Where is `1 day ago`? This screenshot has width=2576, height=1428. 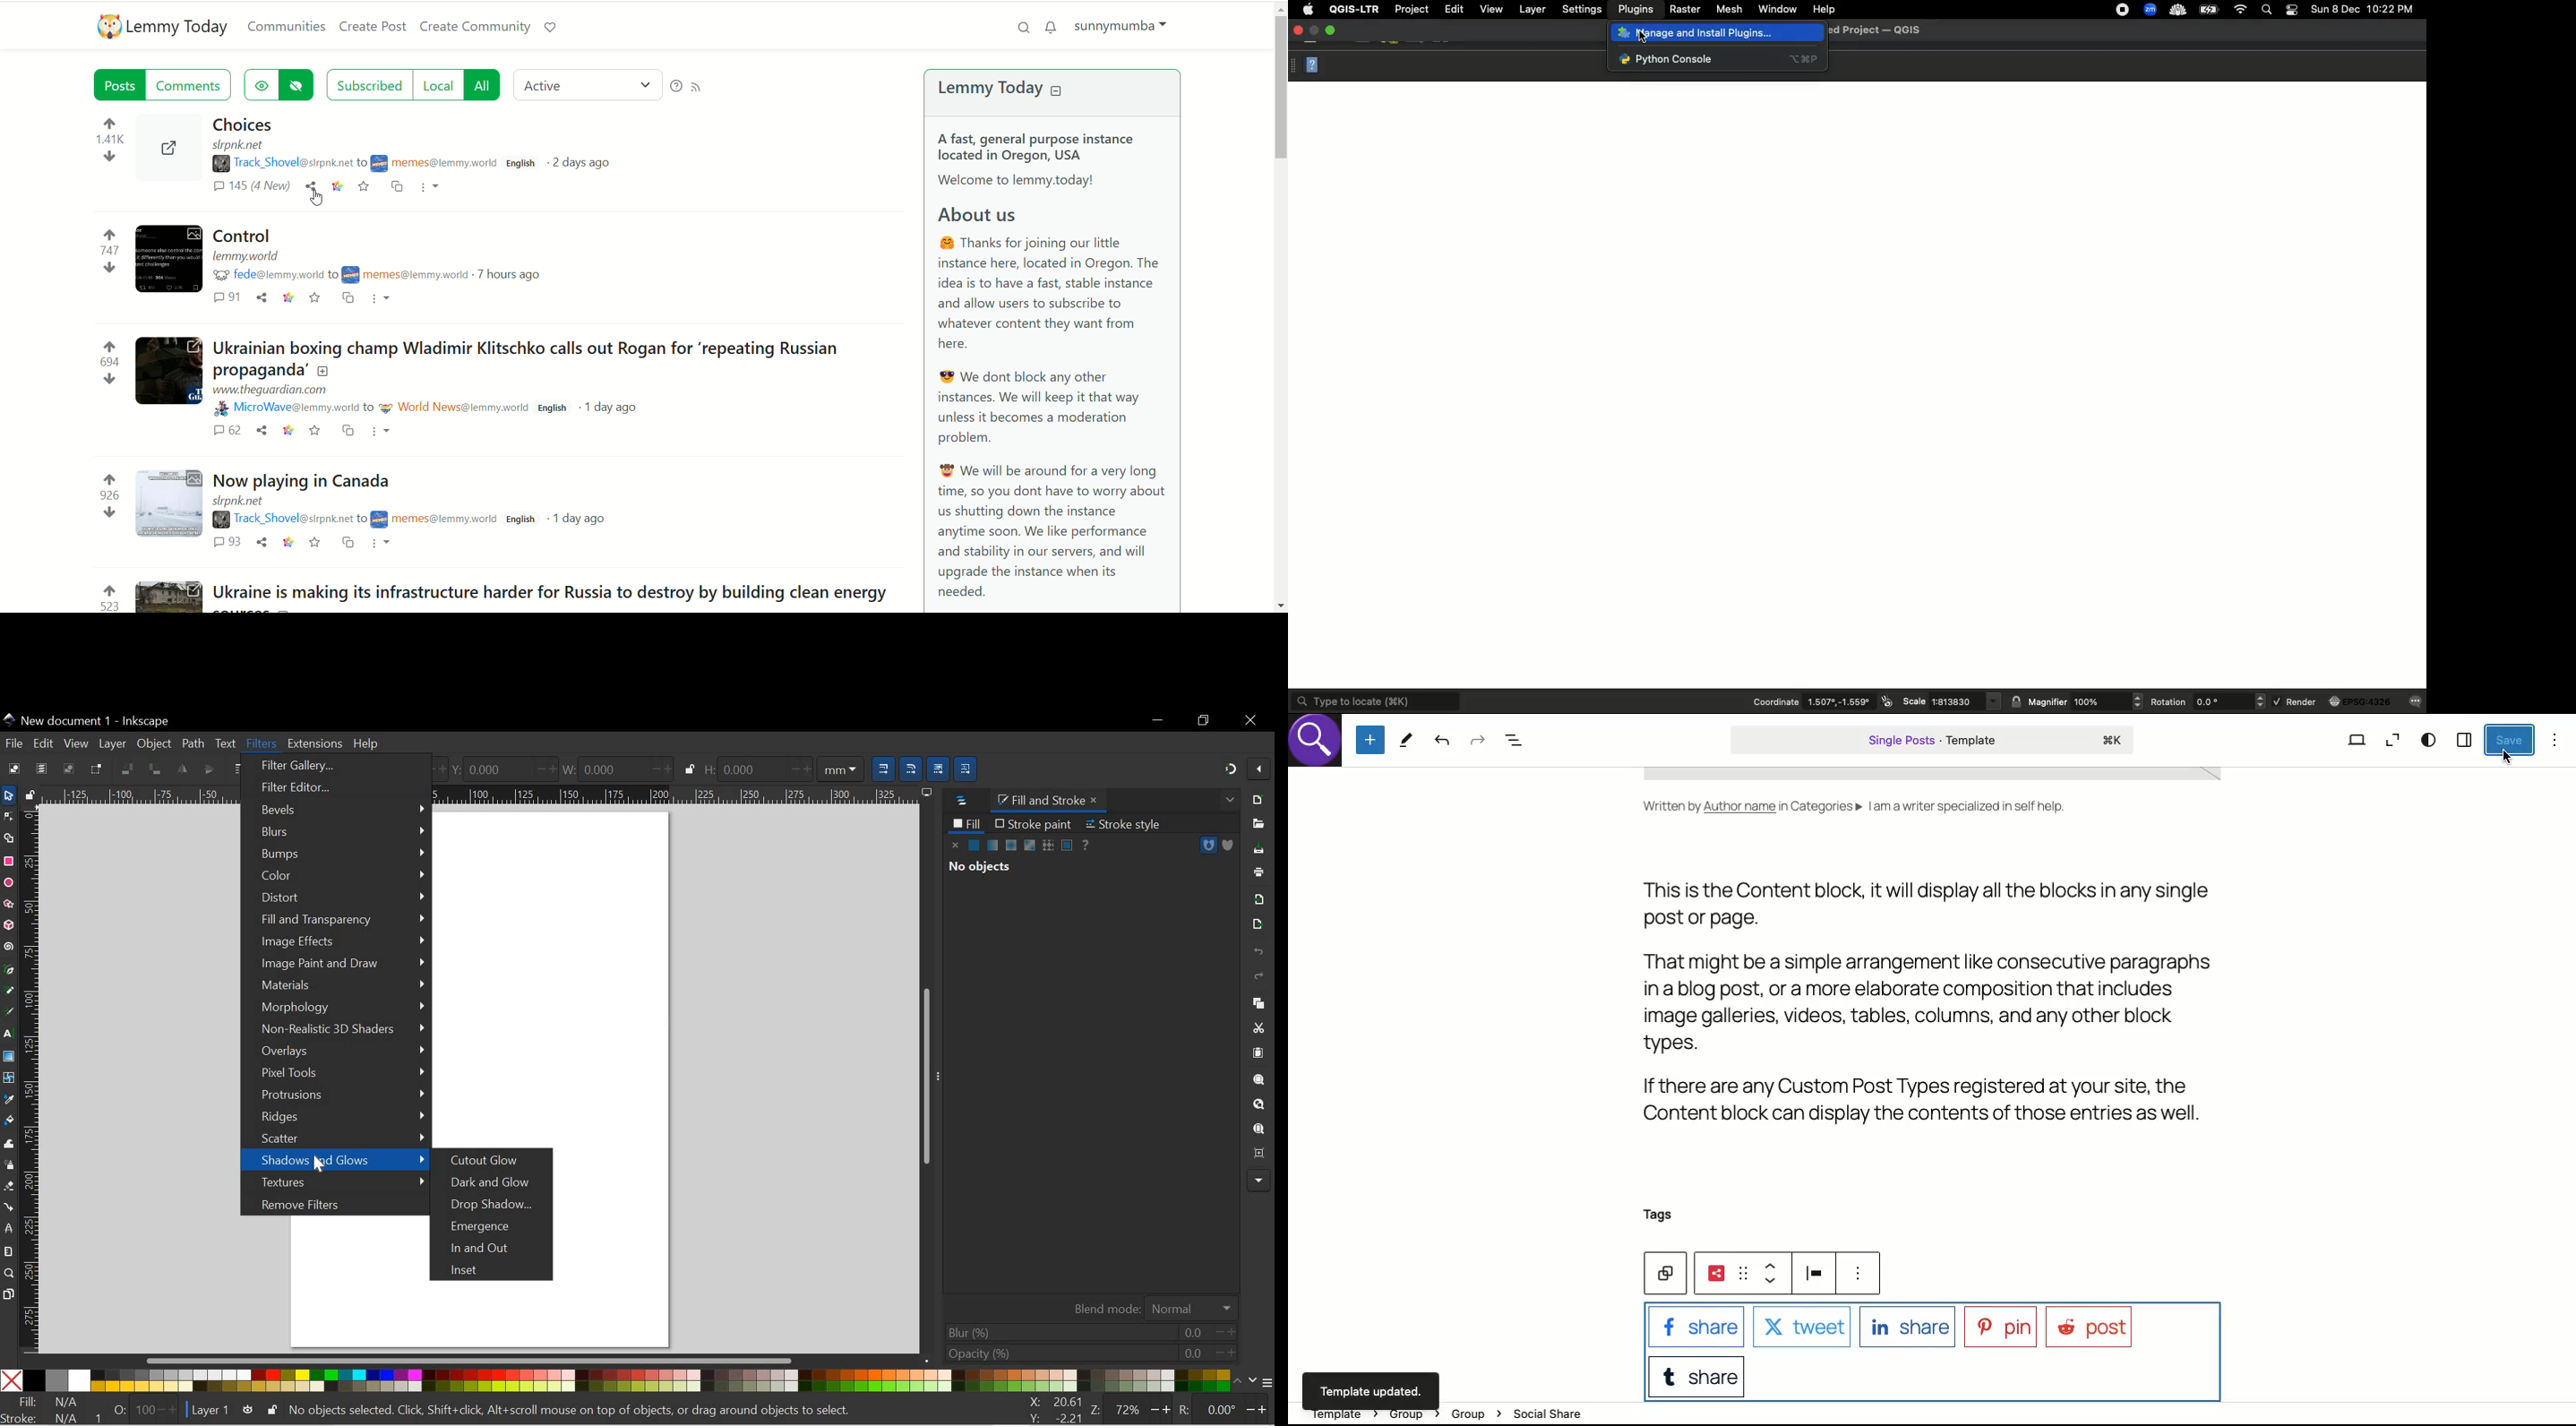
1 day ago is located at coordinates (610, 408).